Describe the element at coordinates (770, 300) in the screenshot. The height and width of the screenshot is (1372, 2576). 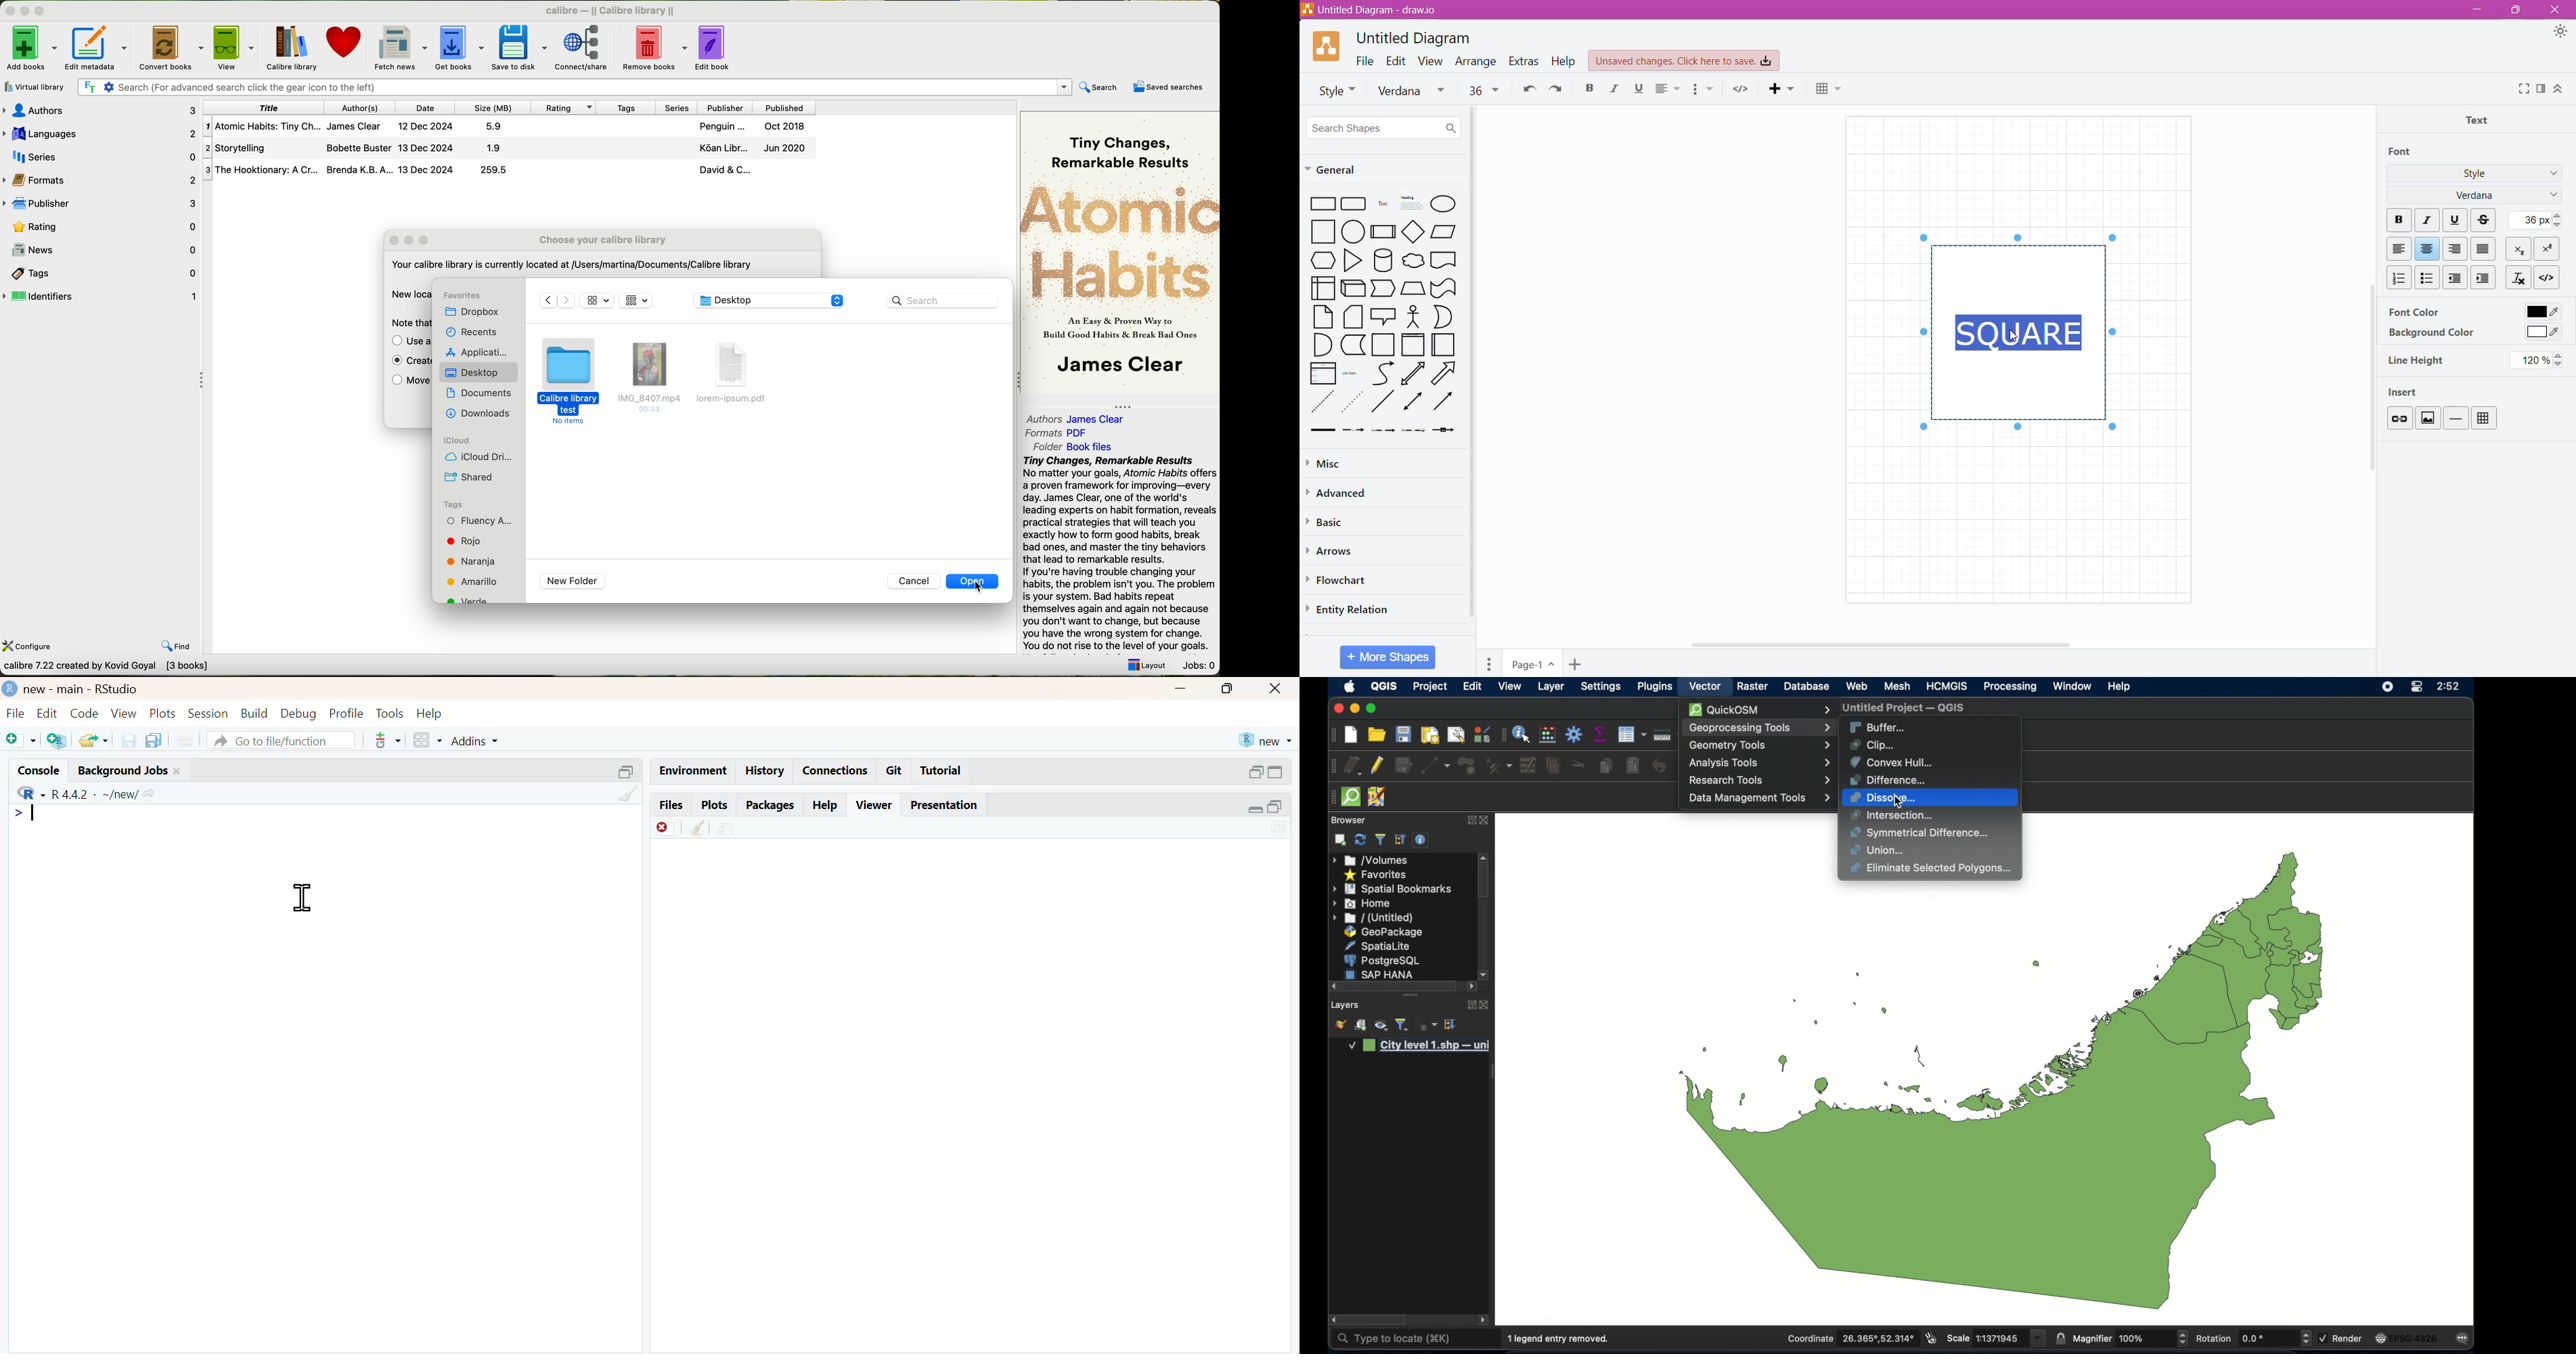
I see `calibre library location` at that location.